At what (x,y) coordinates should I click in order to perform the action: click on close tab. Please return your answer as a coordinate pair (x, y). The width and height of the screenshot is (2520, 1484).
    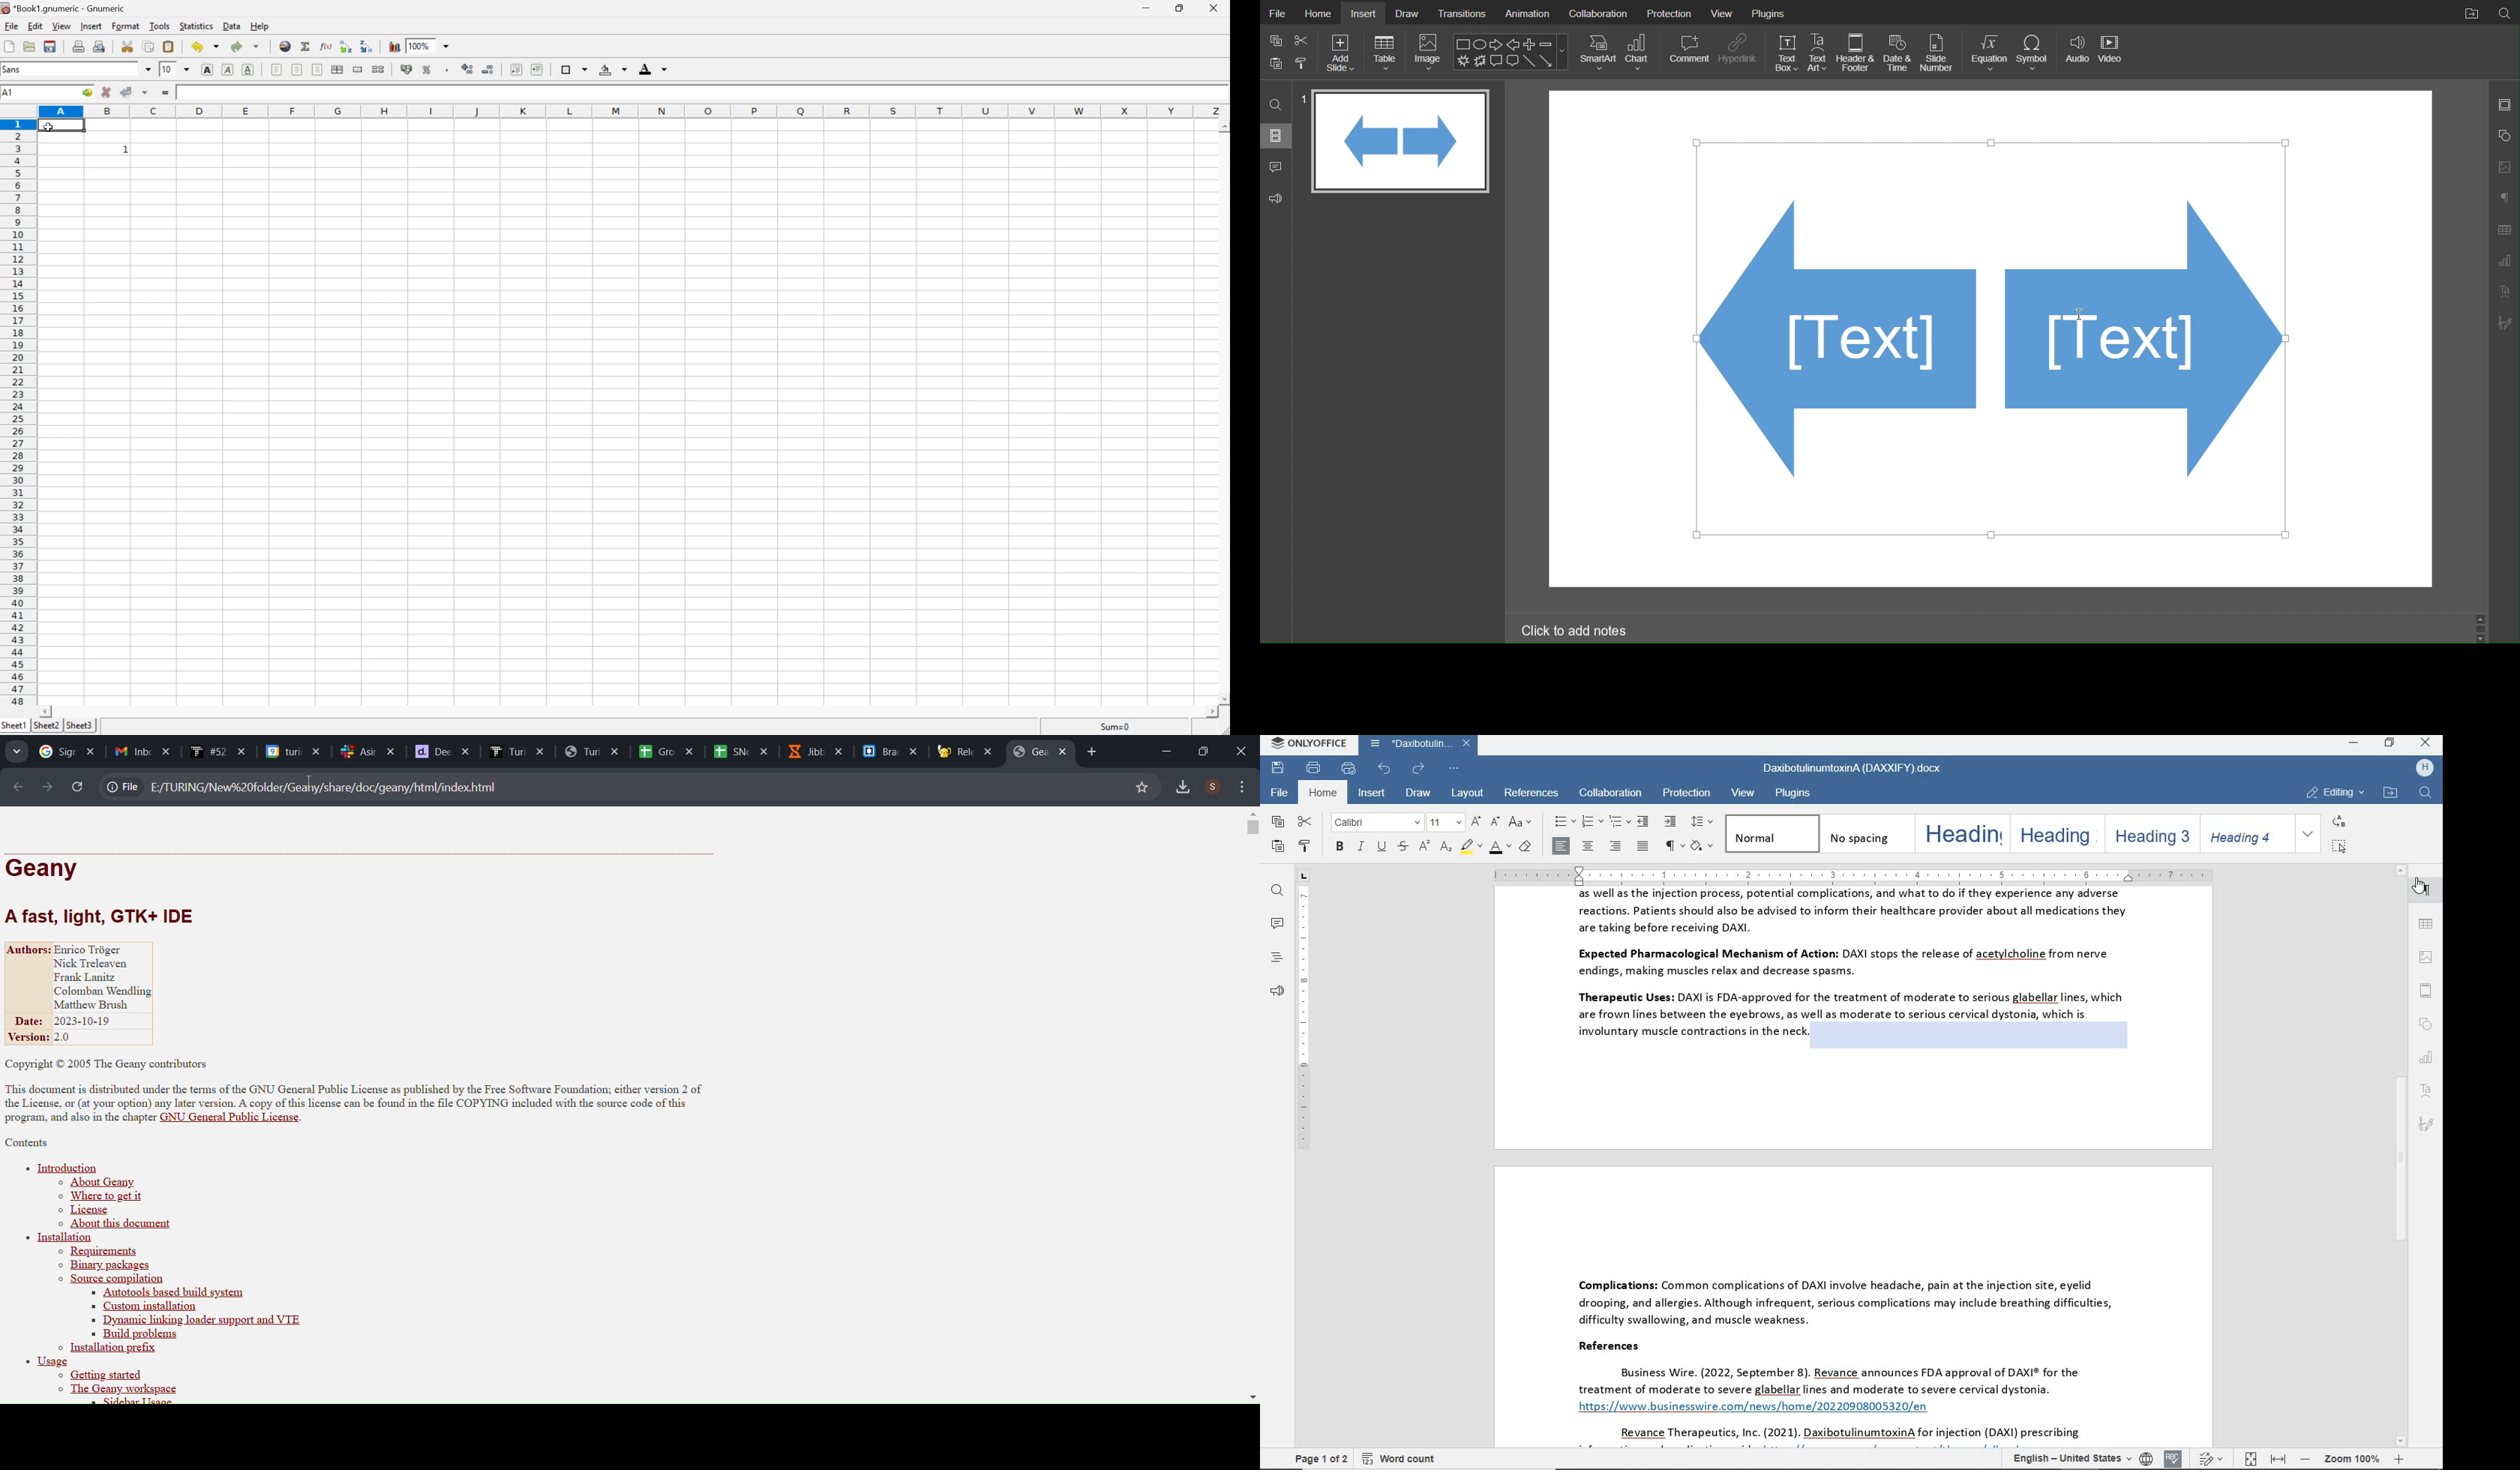
    Looking at the image, I should click on (1066, 751).